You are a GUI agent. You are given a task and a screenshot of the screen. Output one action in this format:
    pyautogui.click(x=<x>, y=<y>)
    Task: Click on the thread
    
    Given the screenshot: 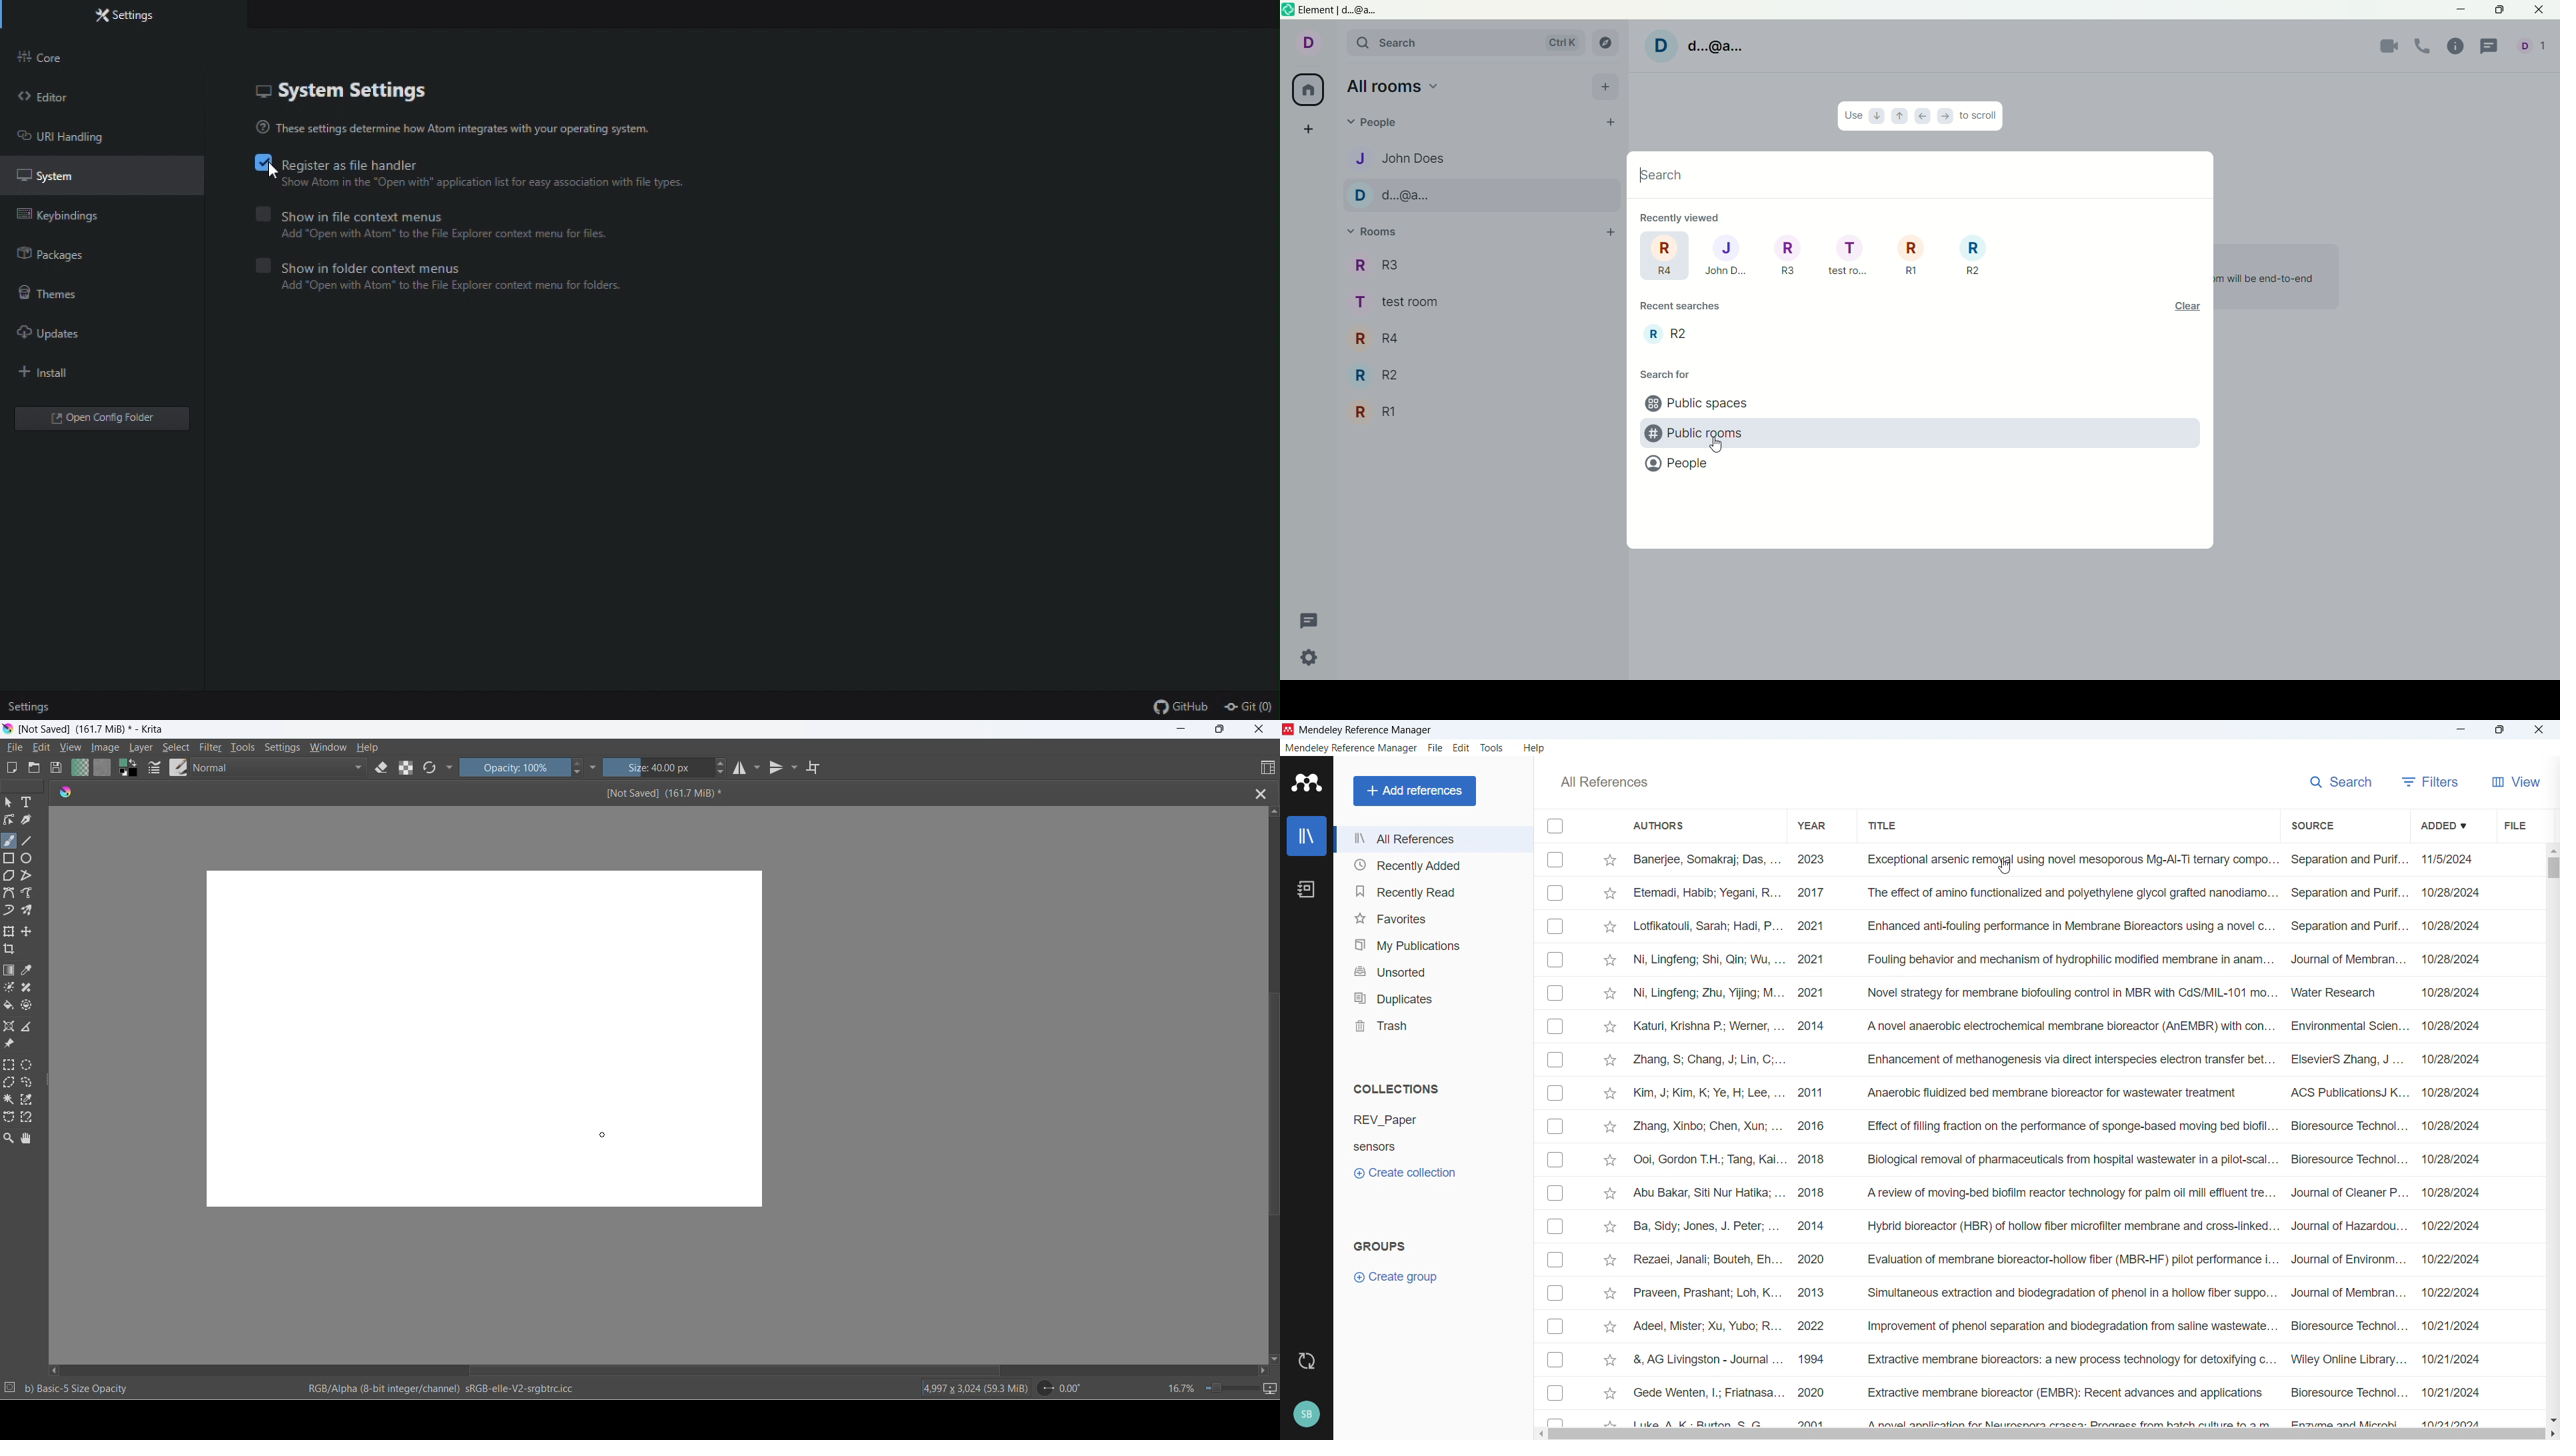 What is the action you would take?
    pyautogui.click(x=2494, y=45)
    